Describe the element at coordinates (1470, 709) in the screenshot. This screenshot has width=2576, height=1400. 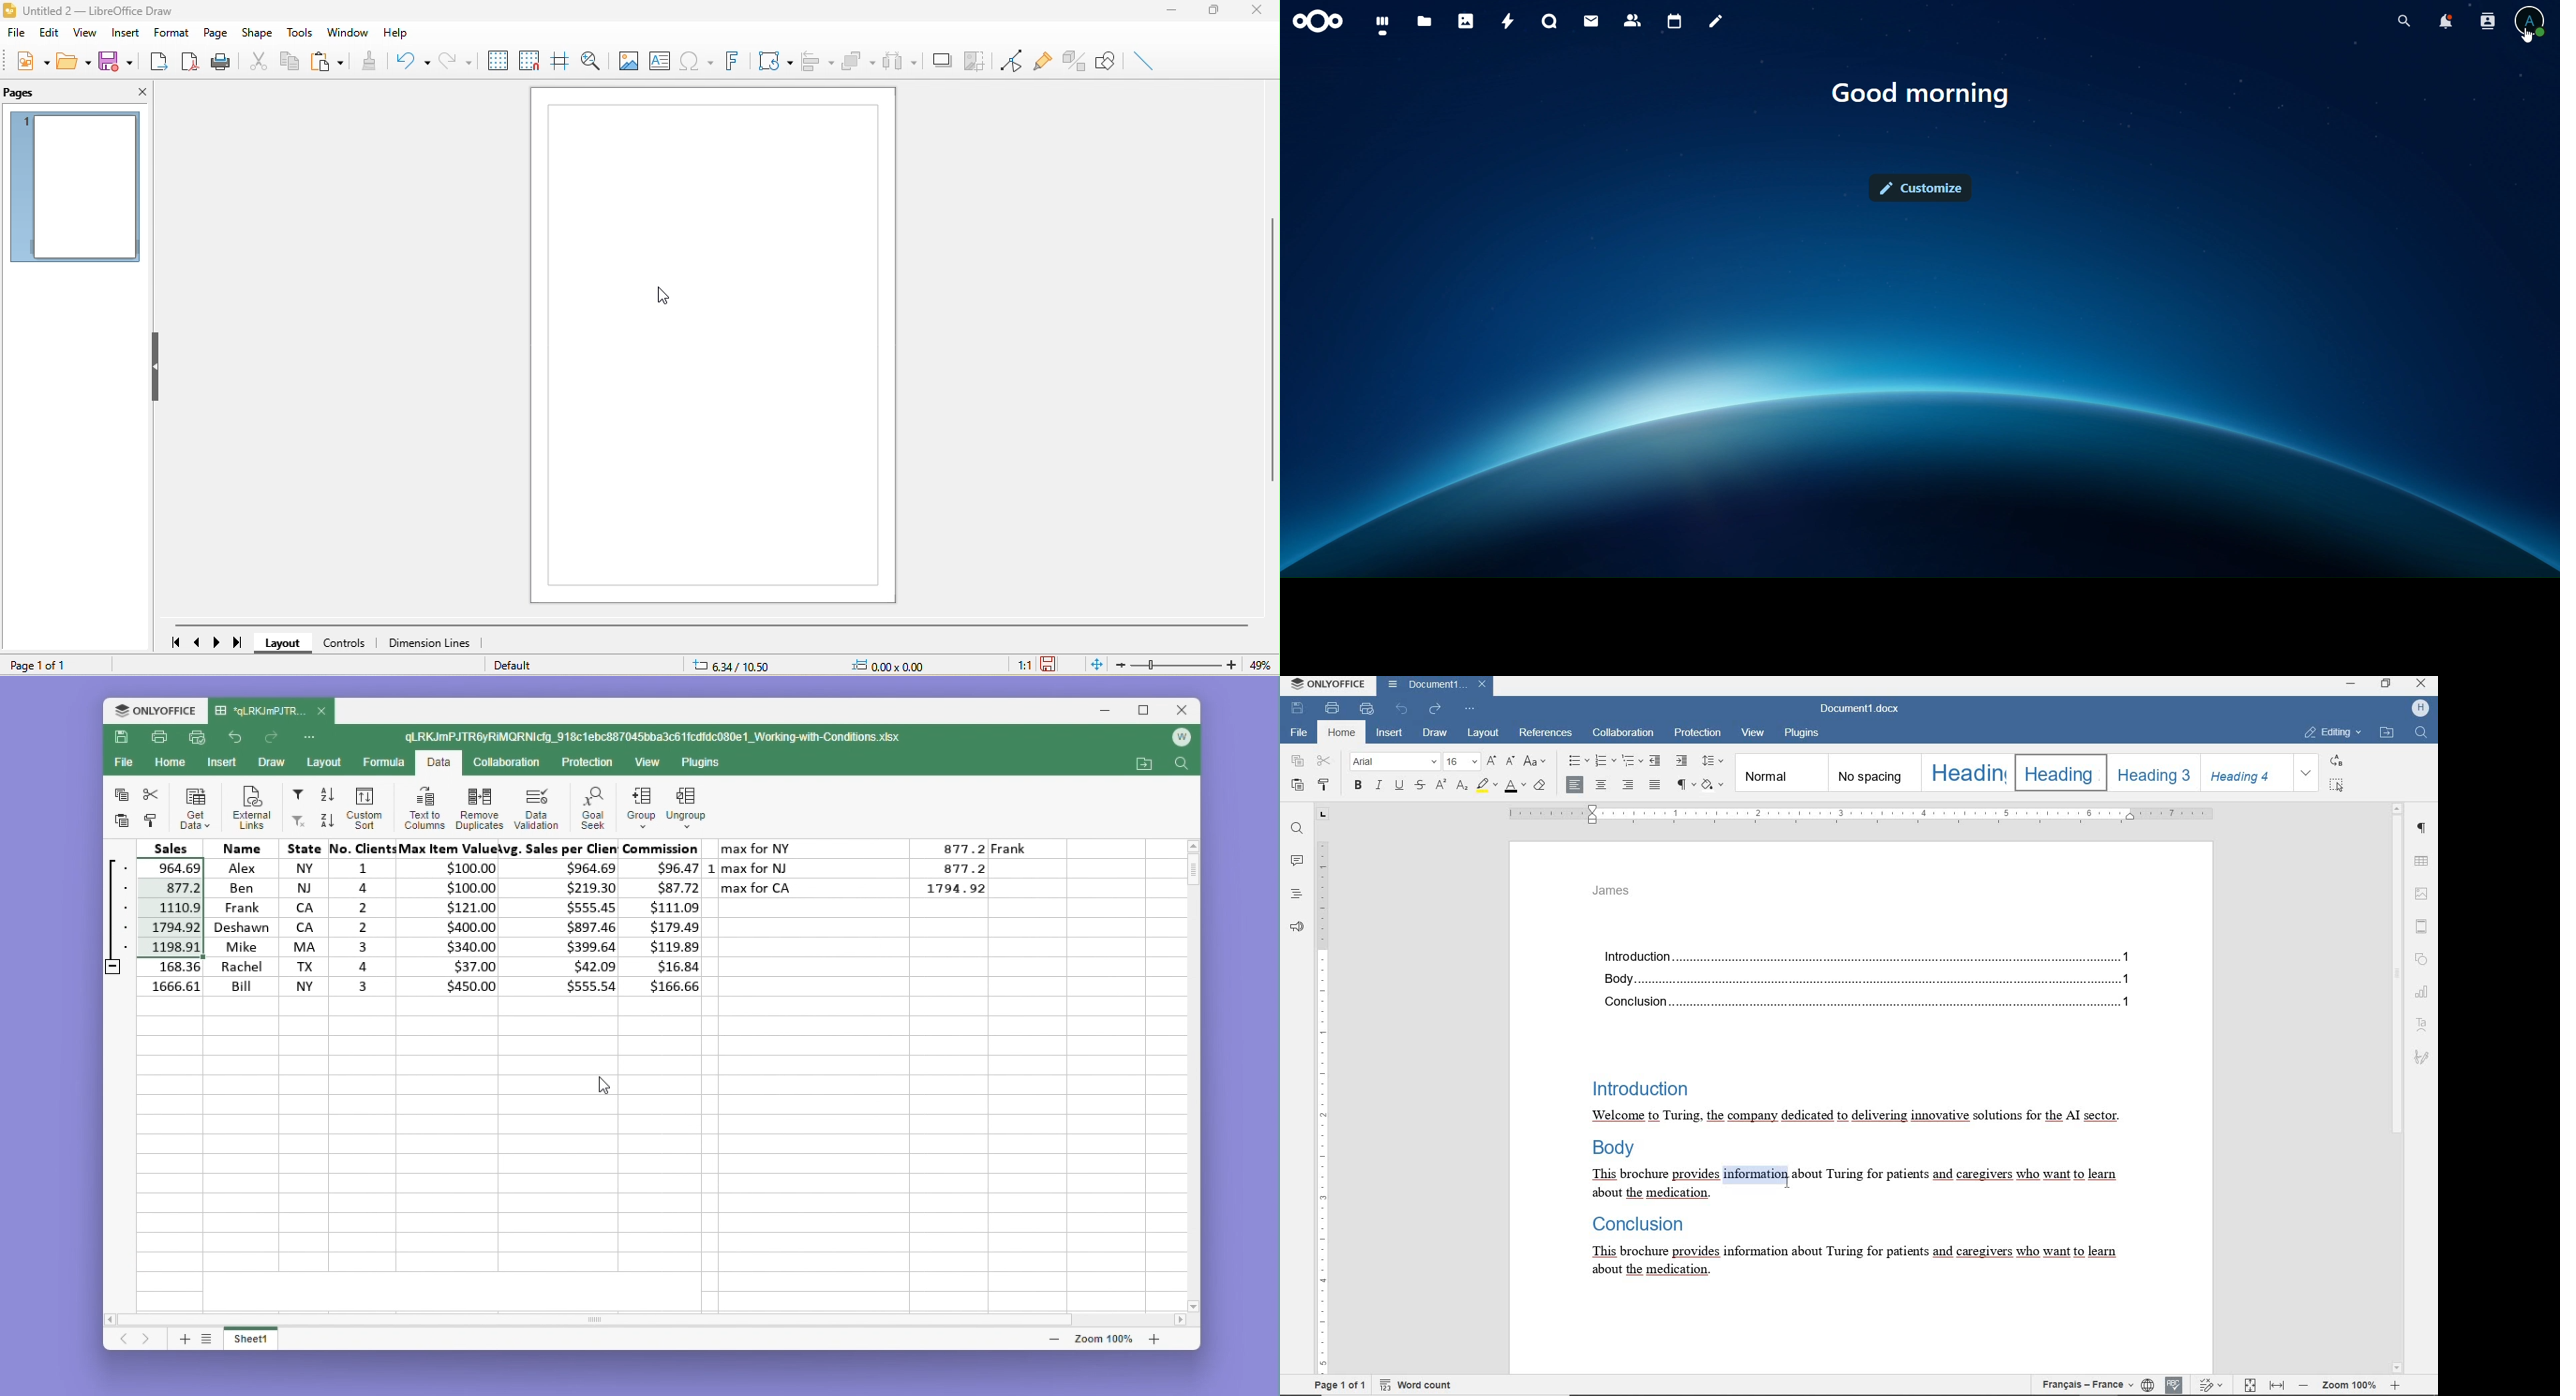
I see `CUSTOMIZE QUICK ACCESS TOOLBAR` at that location.